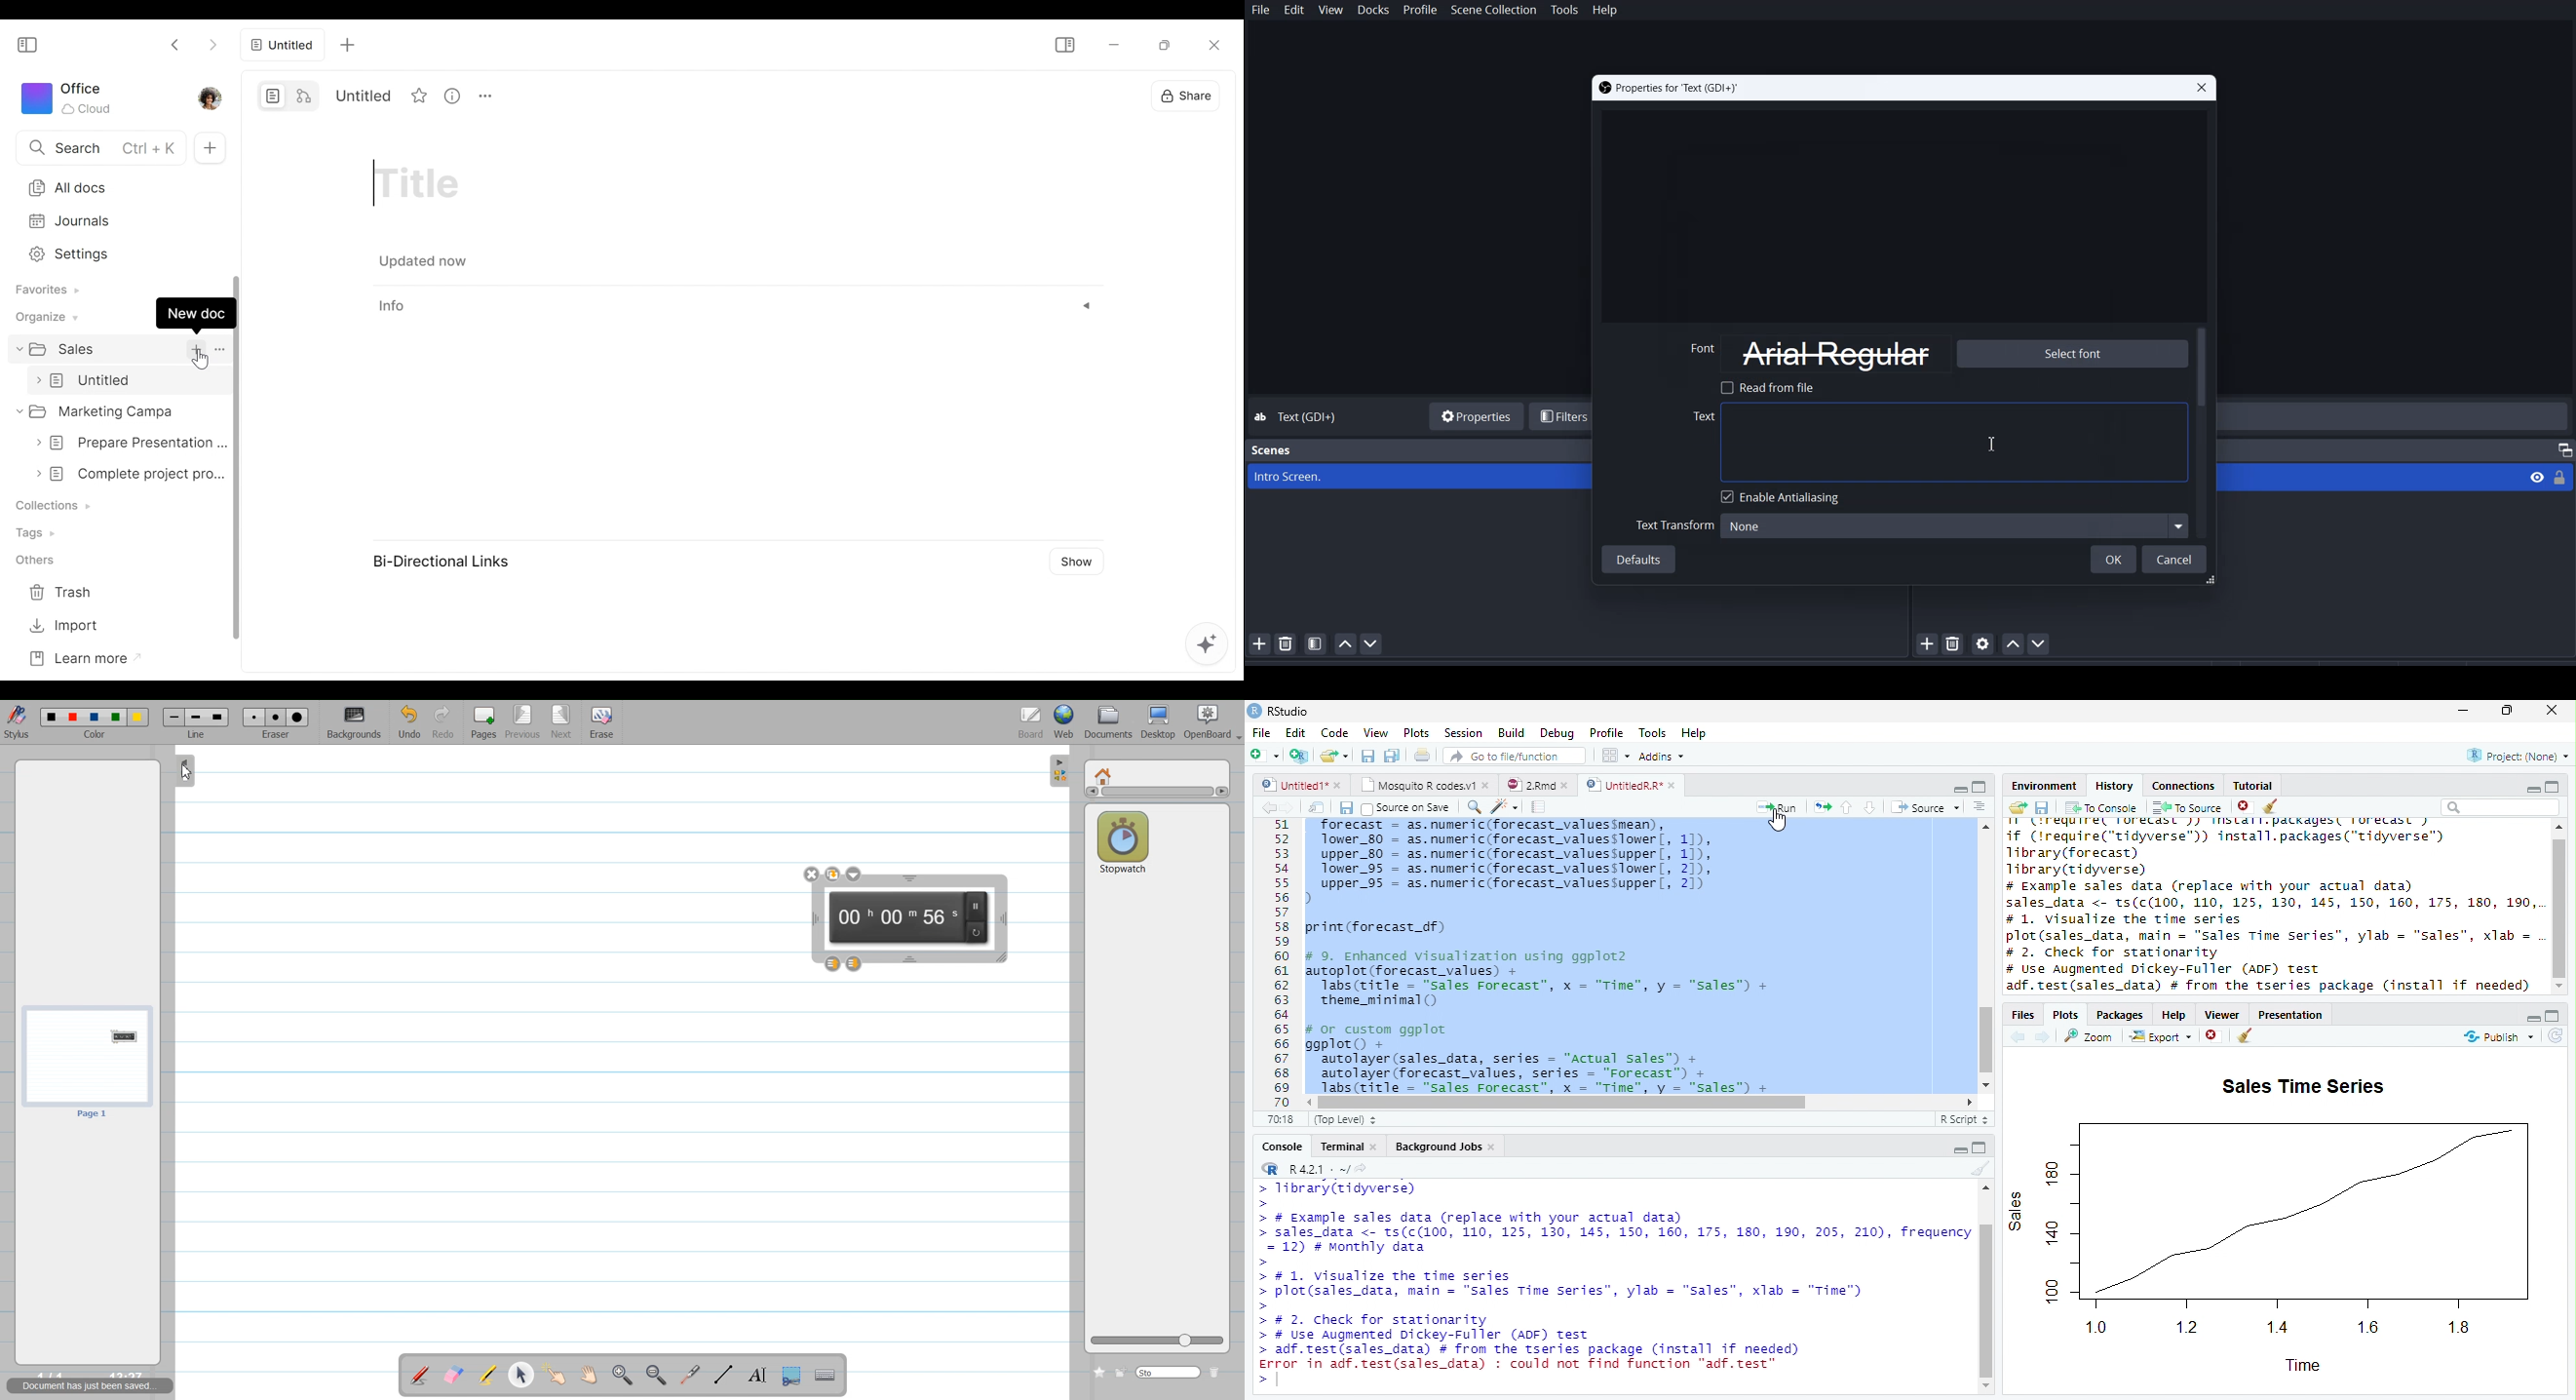 This screenshot has height=1400, width=2576. I want to click on Environment, so click(2046, 787).